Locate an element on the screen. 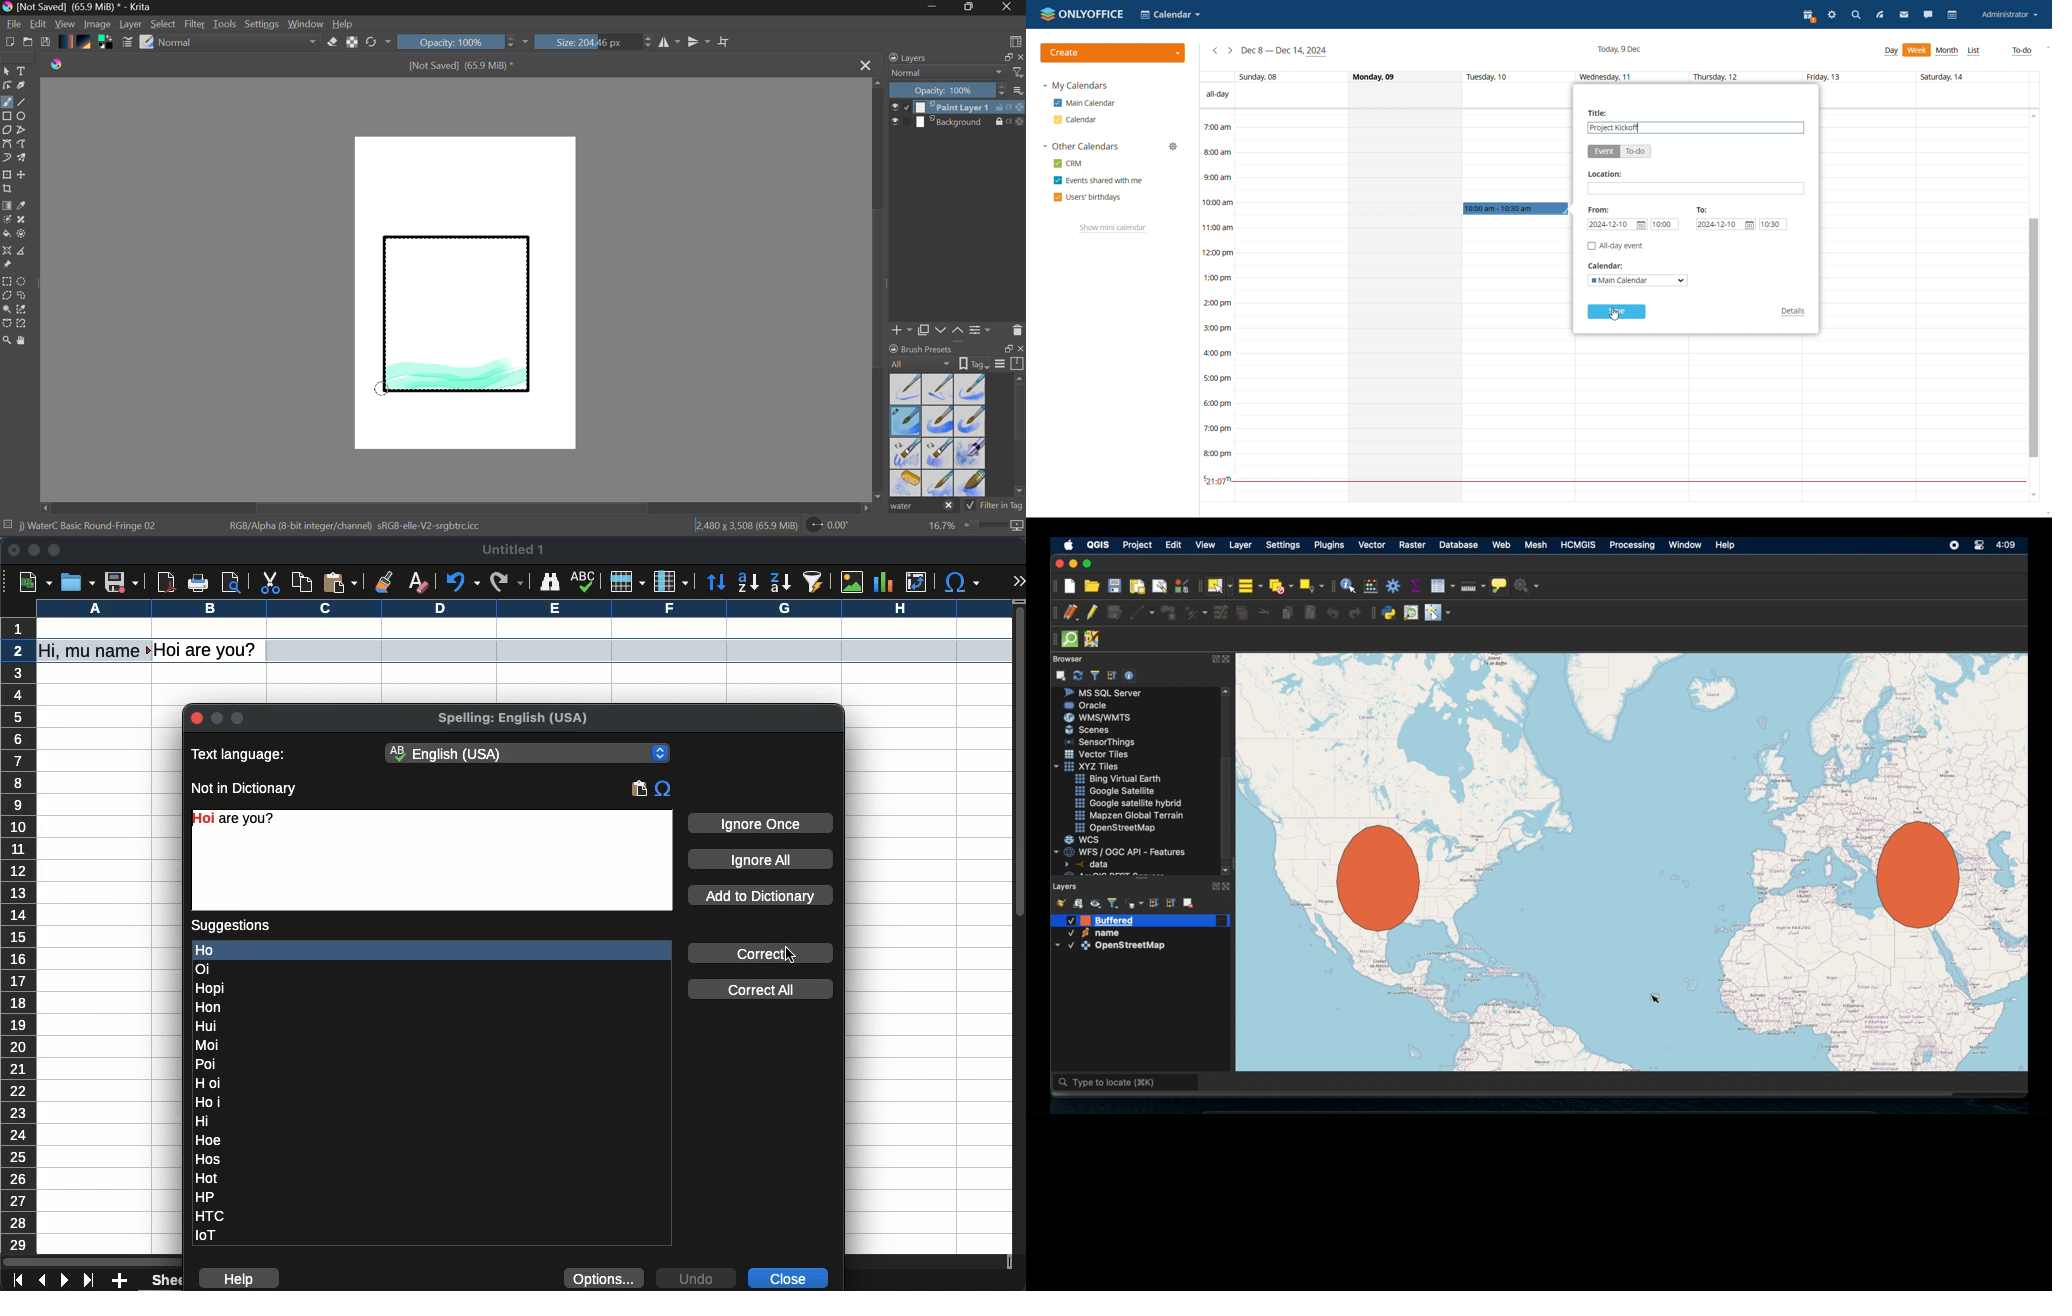 This screenshot has height=1316, width=2072. Poi is located at coordinates (207, 1064).